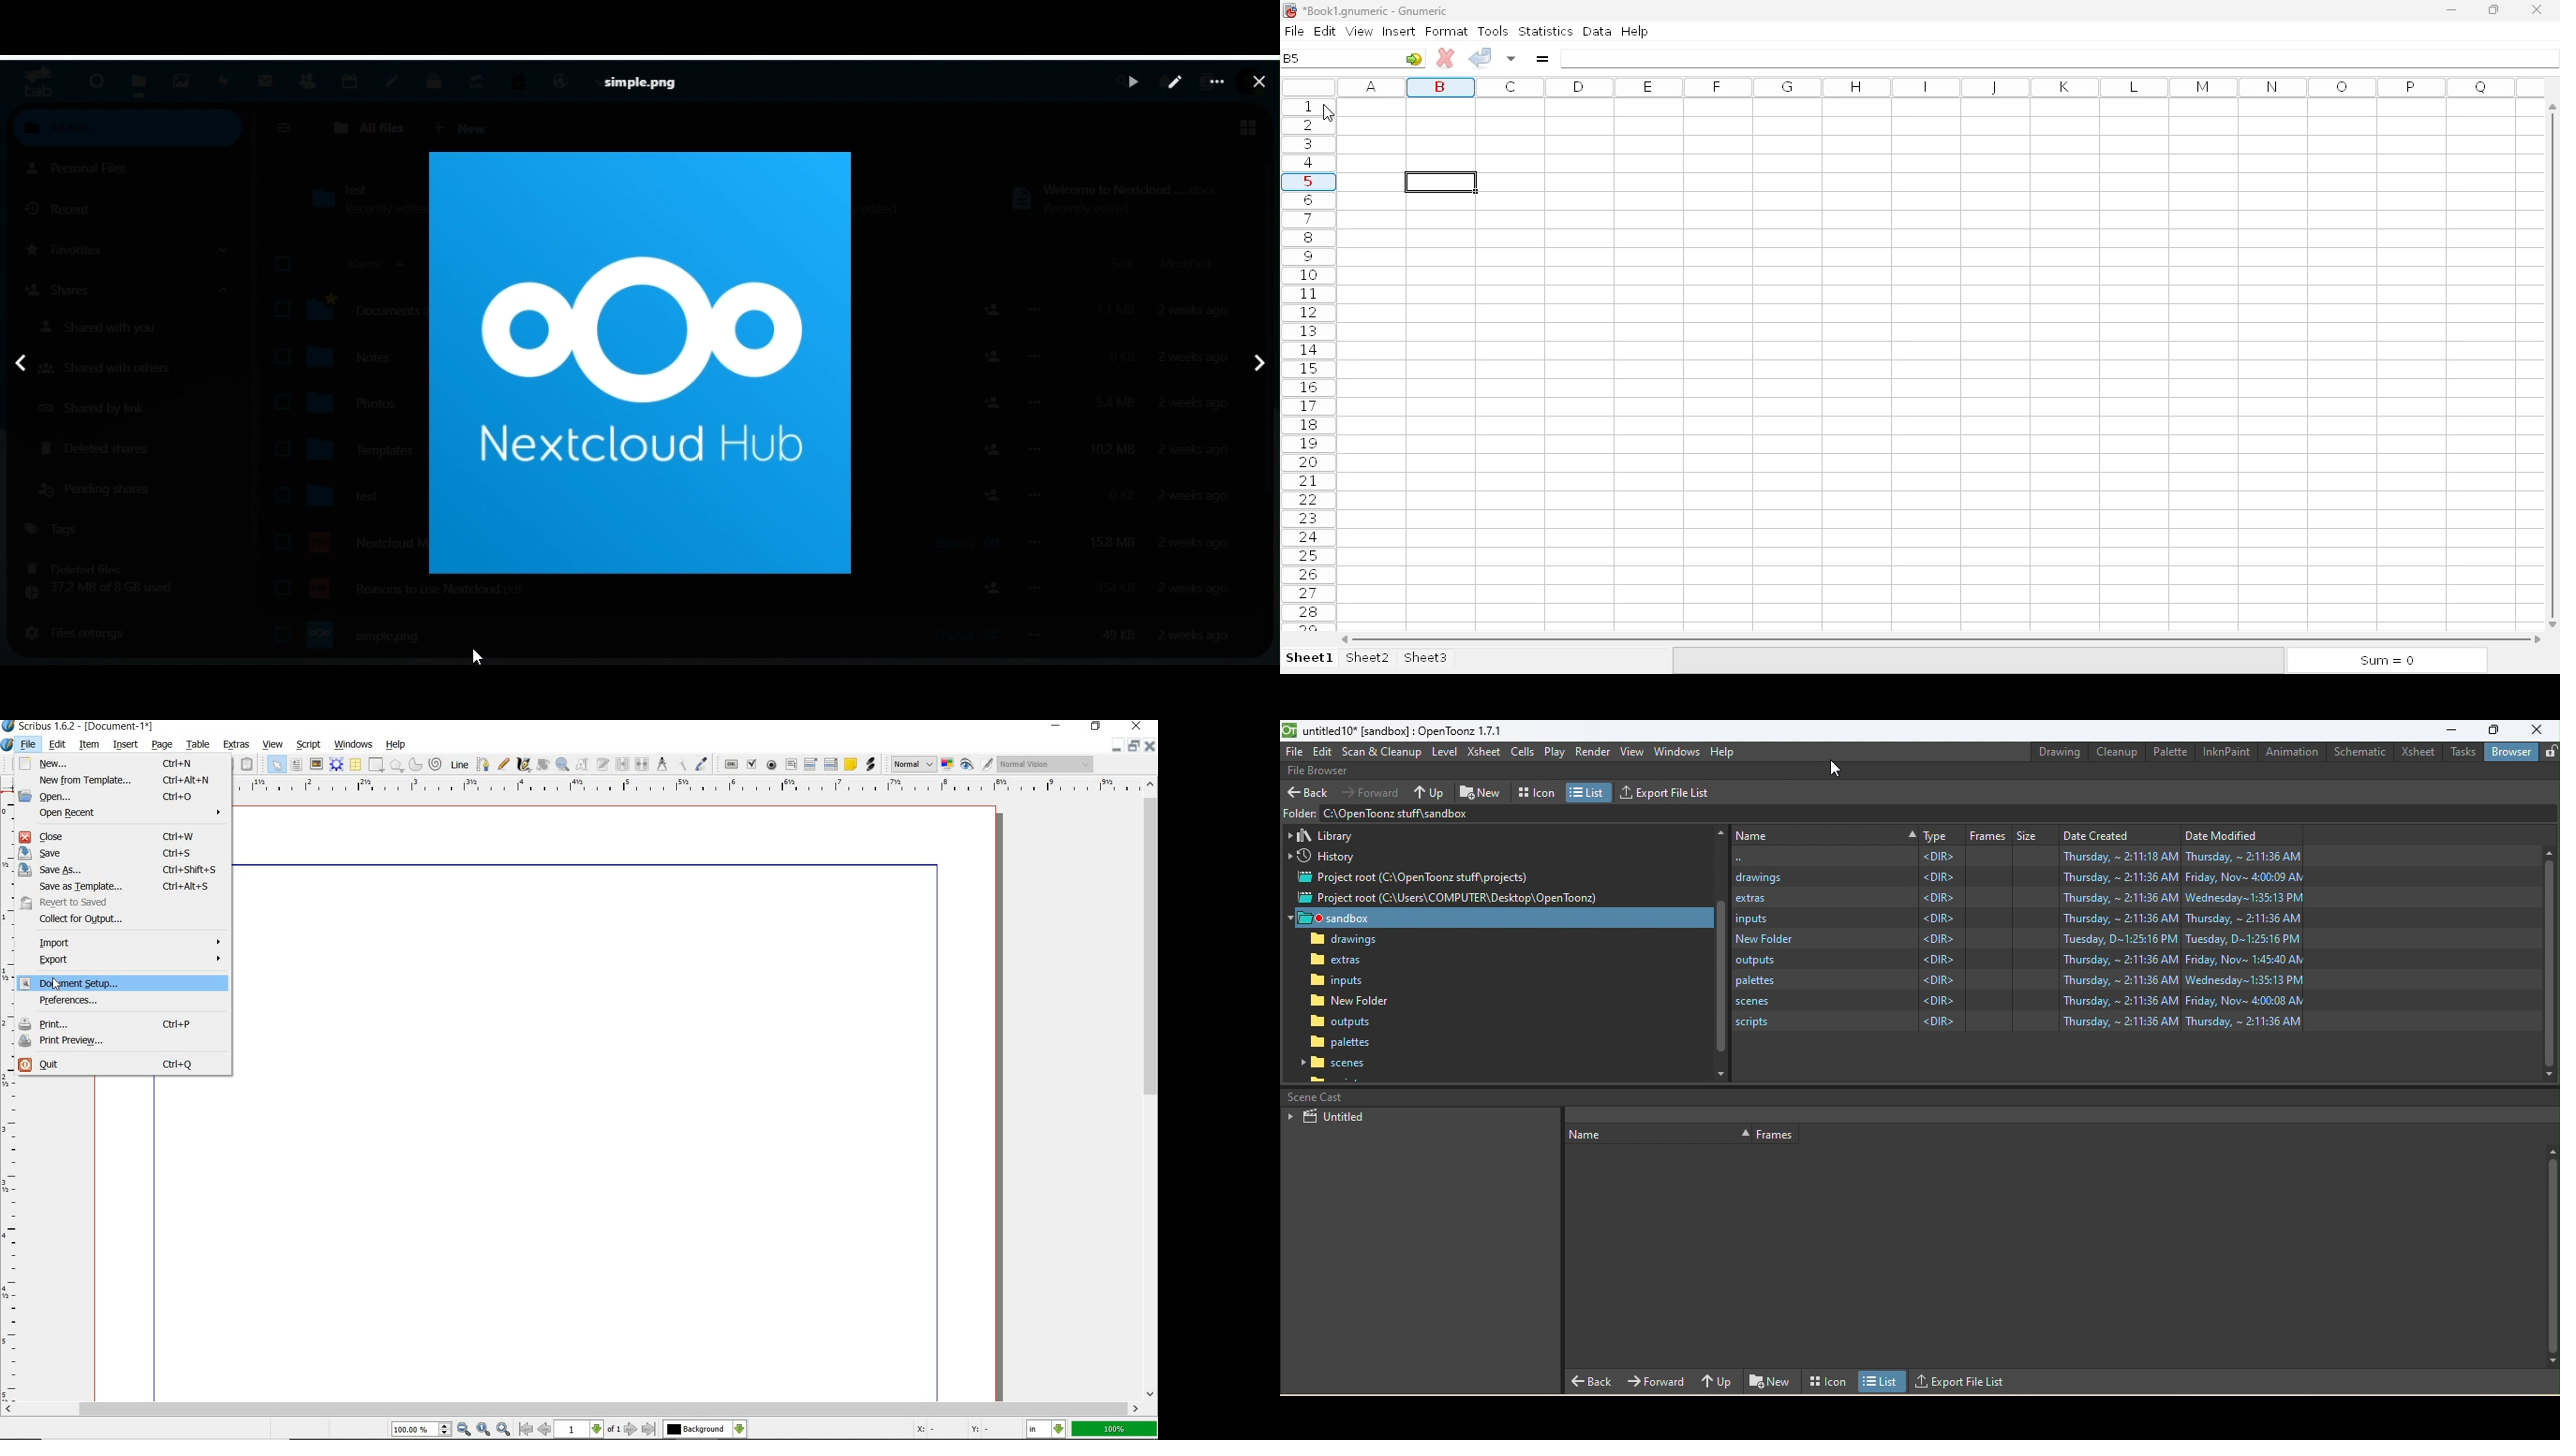  I want to click on windows, so click(354, 745).